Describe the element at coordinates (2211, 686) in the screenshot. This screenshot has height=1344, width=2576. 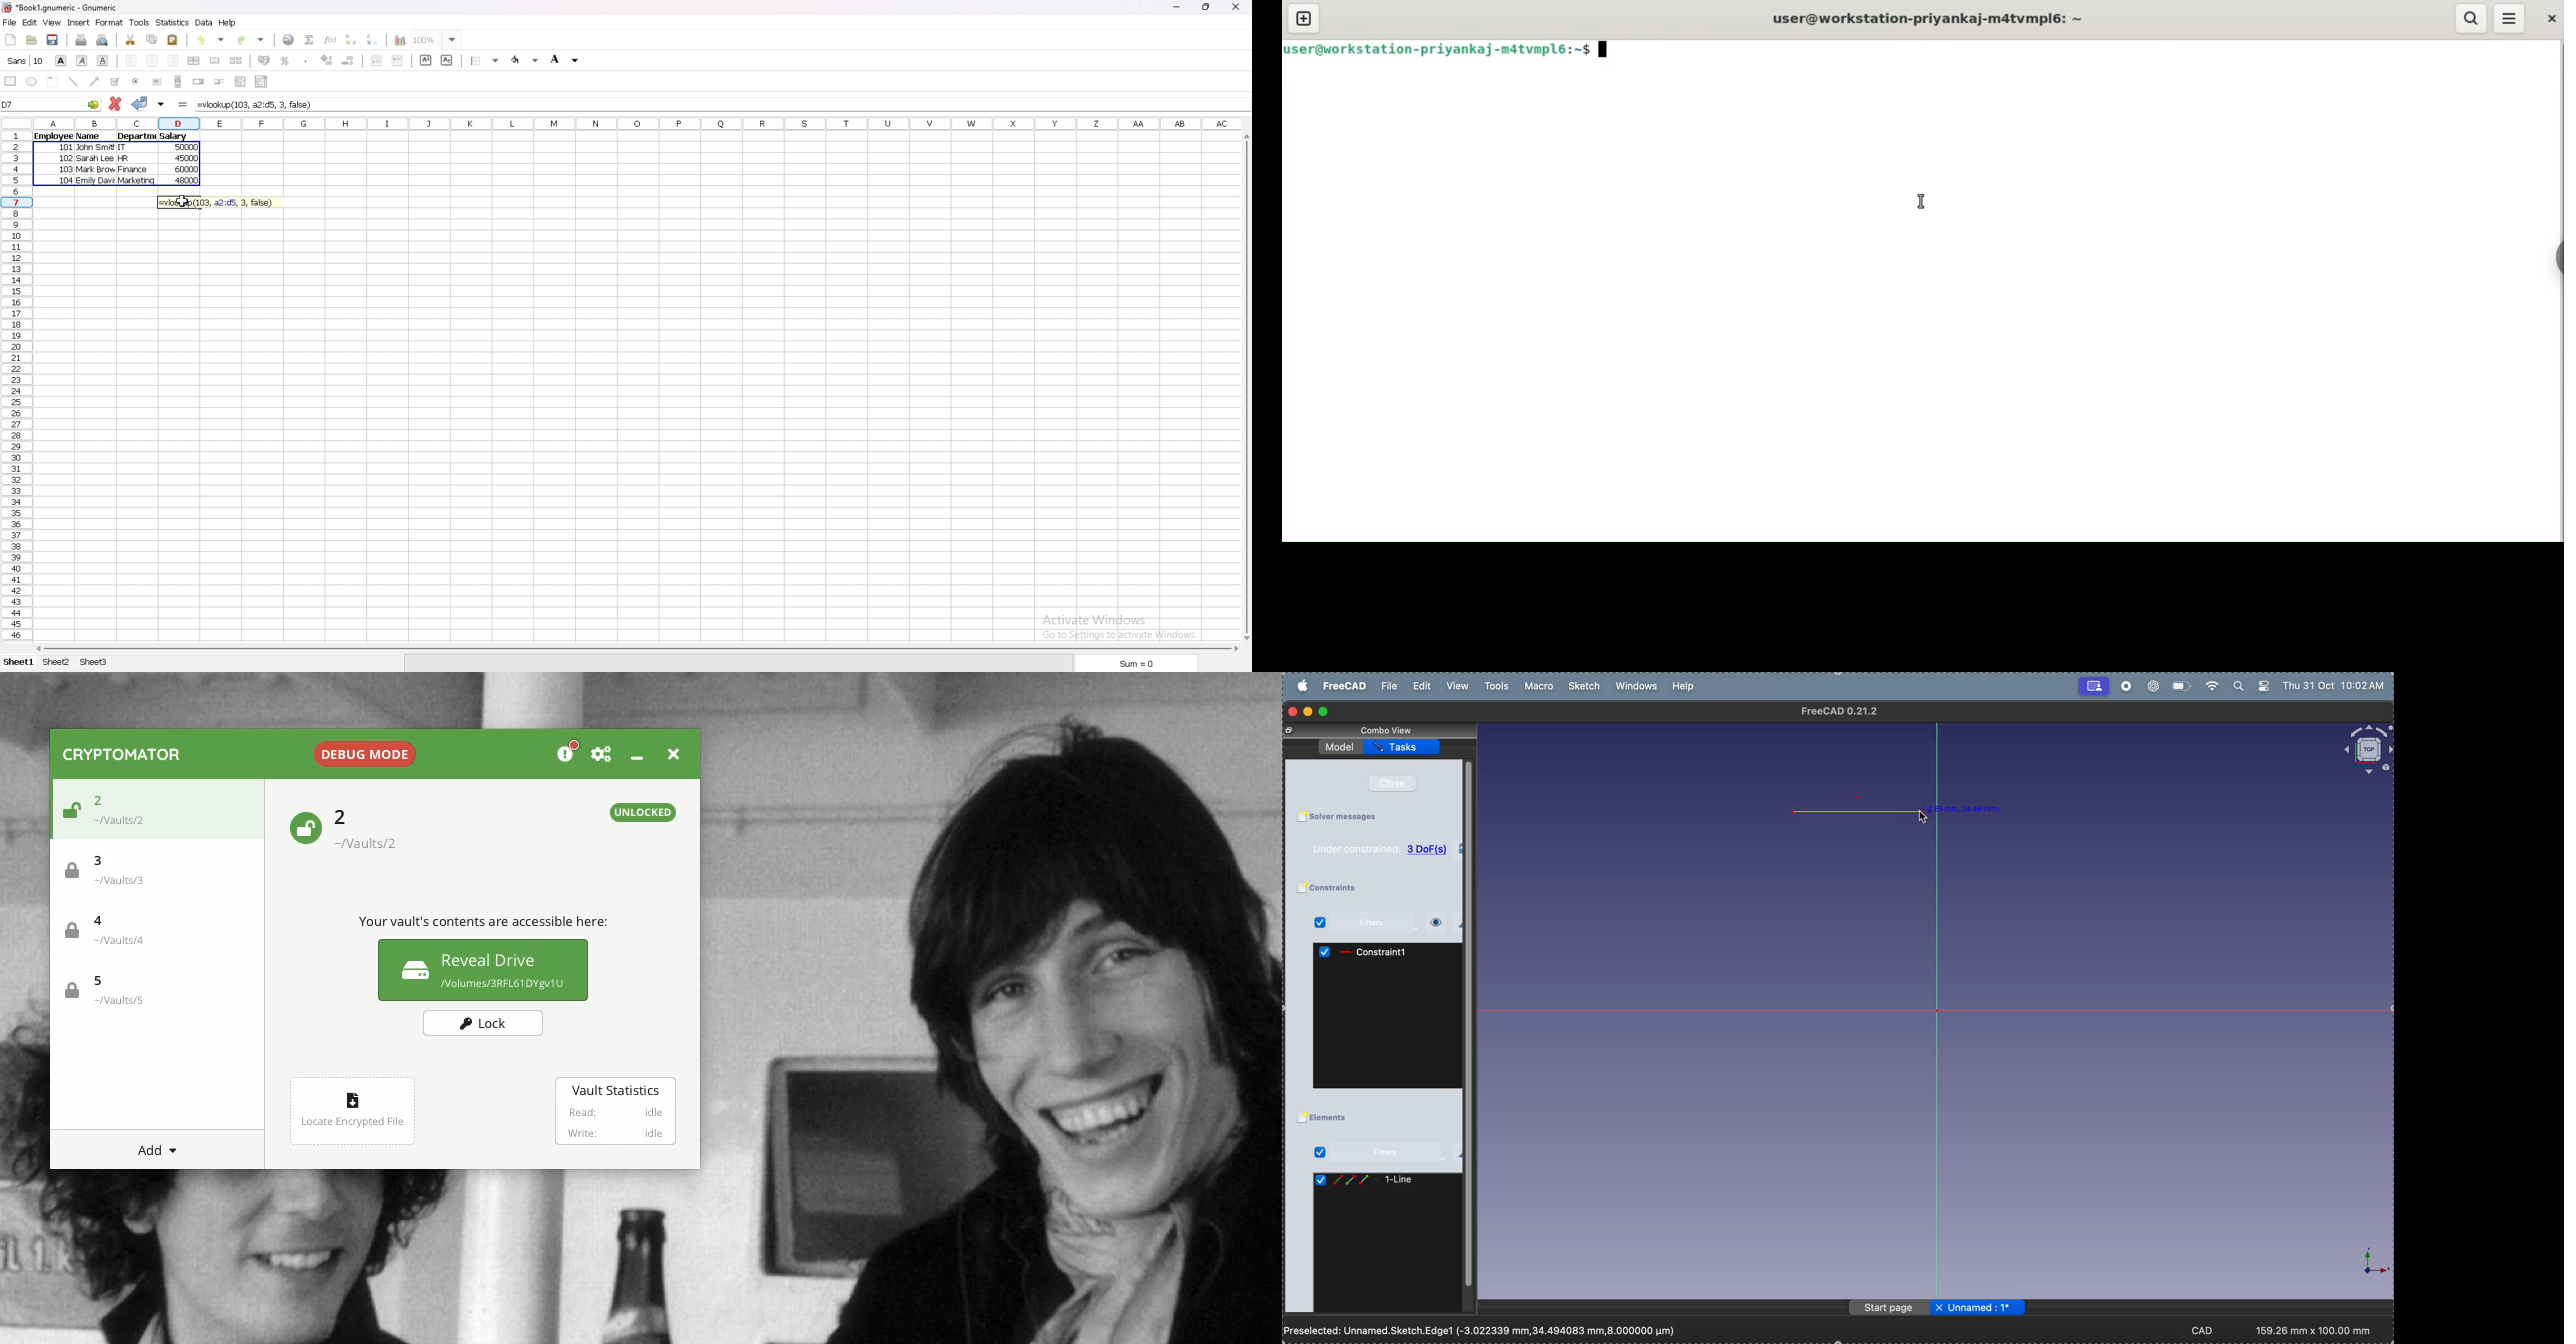
I see `wifi` at that location.